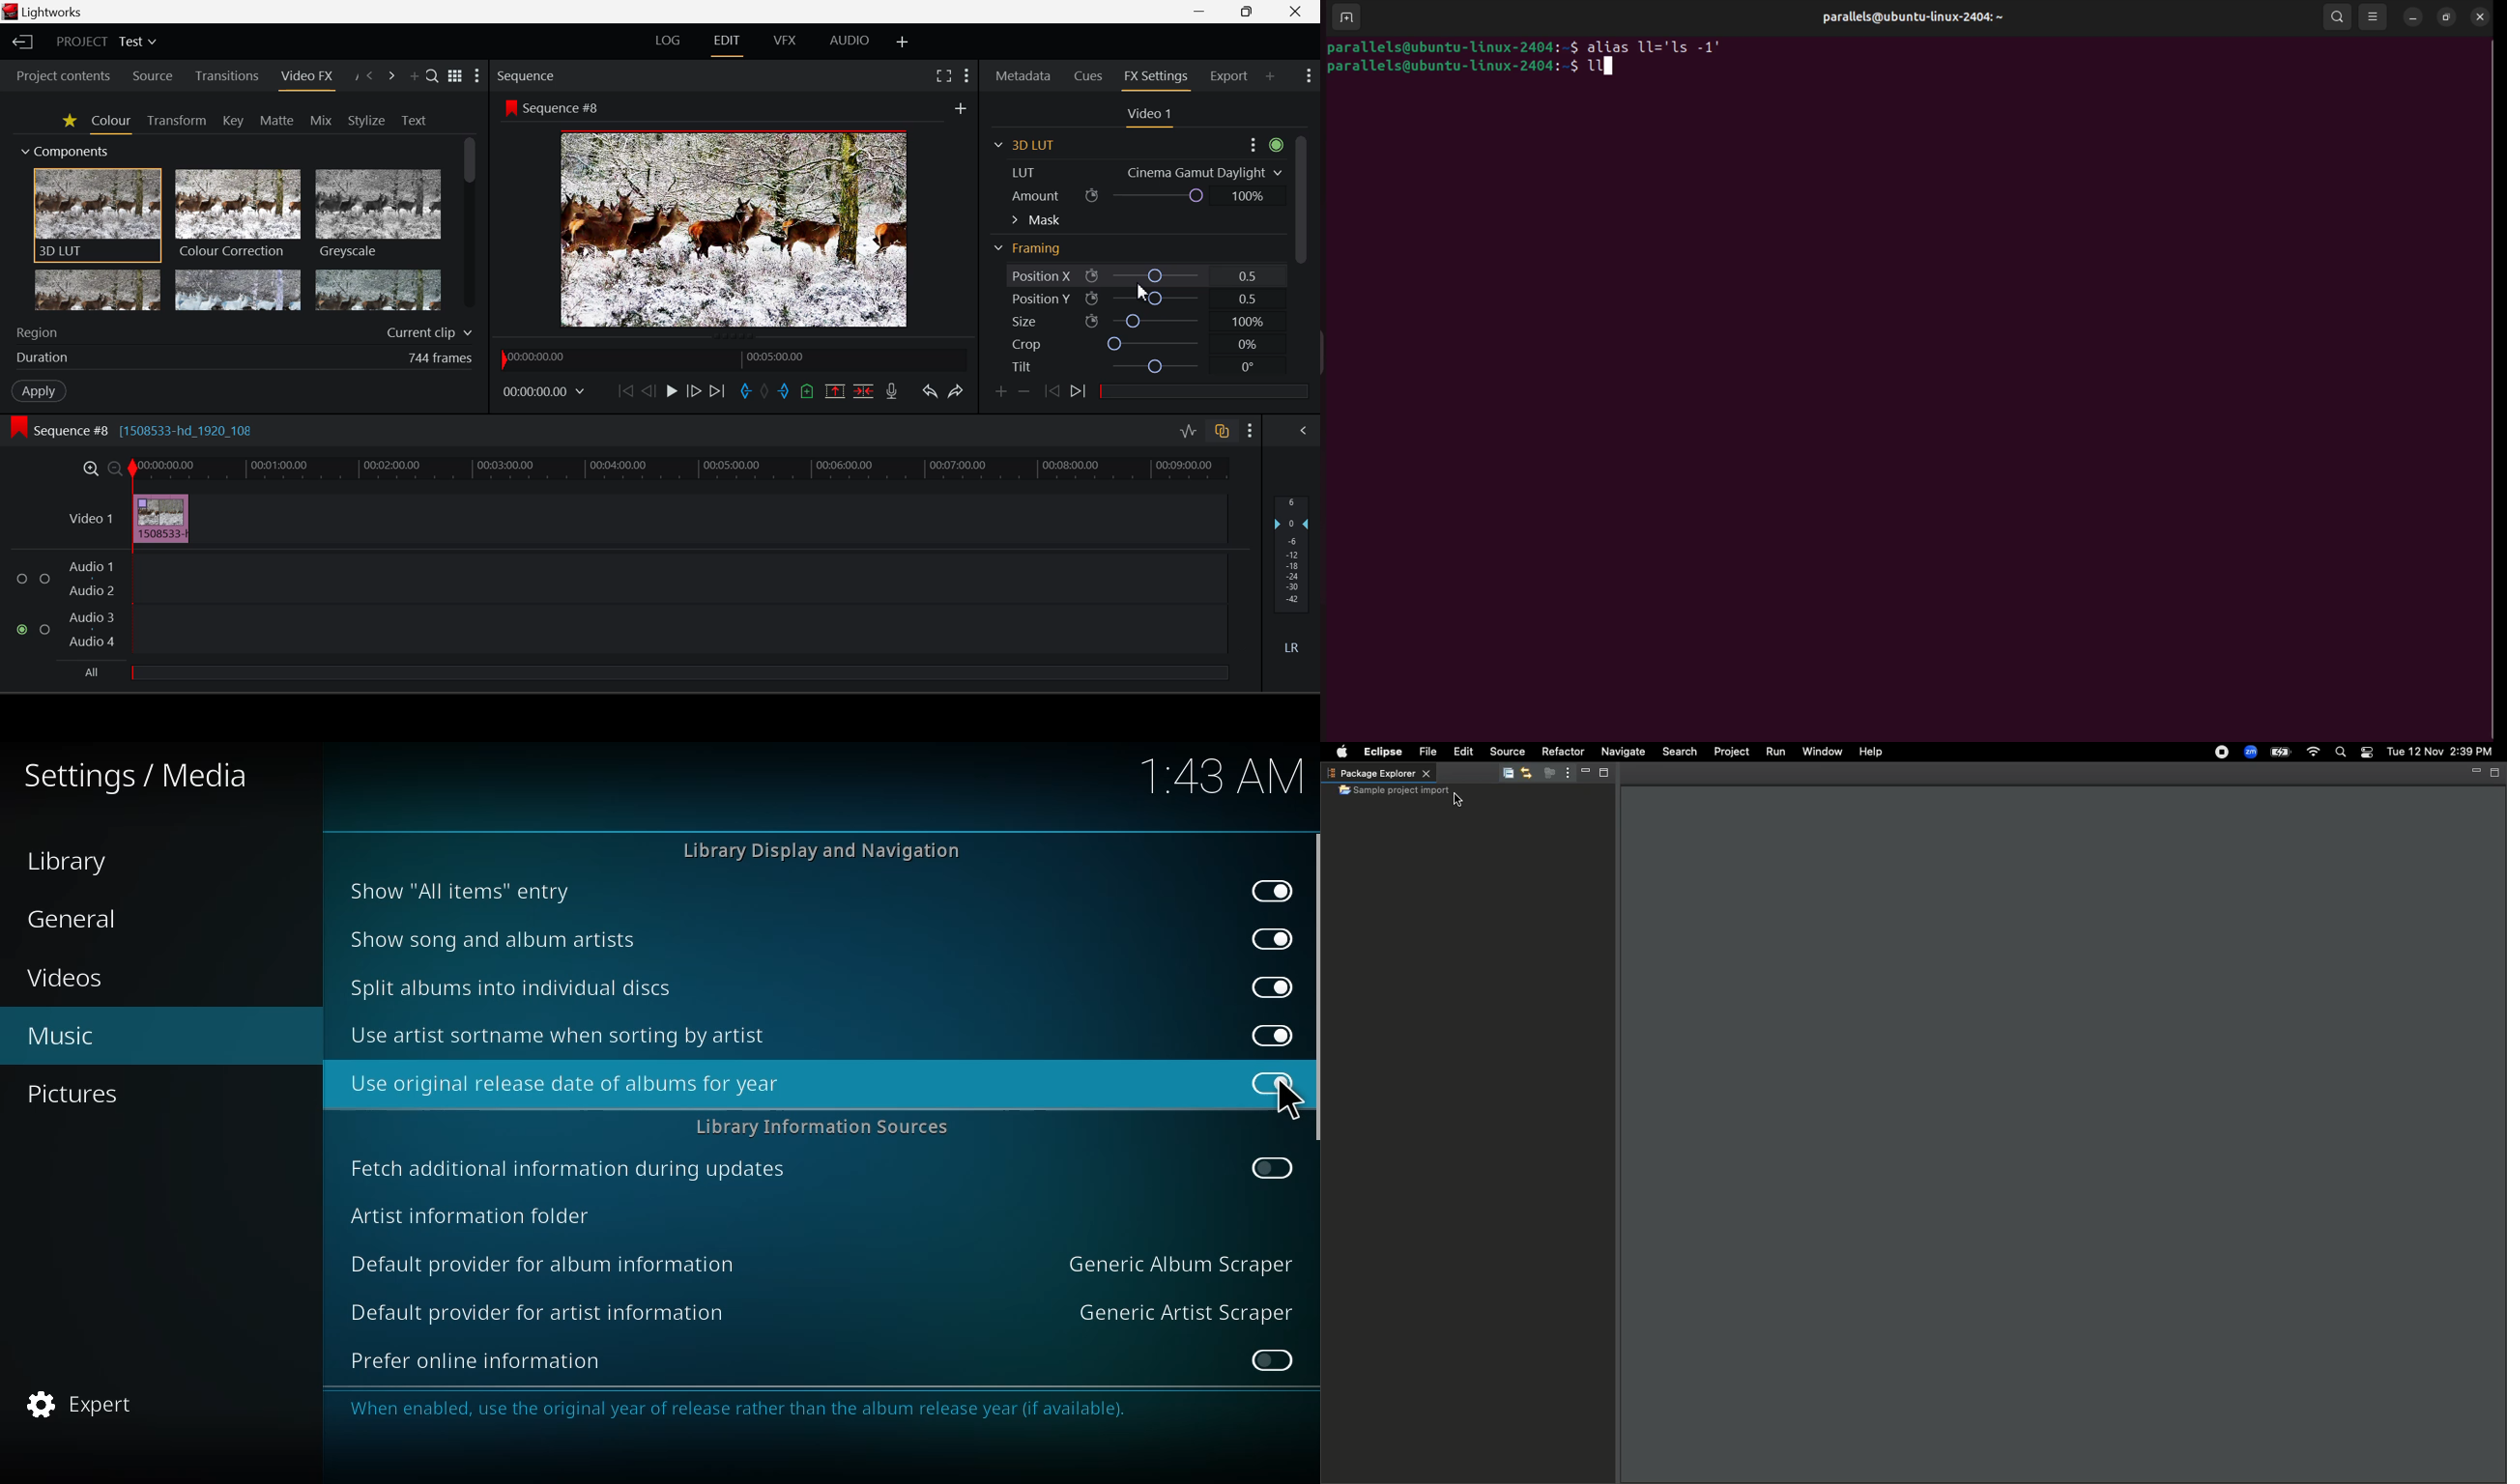 The height and width of the screenshot is (1484, 2520). Describe the element at coordinates (2496, 773) in the screenshot. I see `Maximize` at that location.